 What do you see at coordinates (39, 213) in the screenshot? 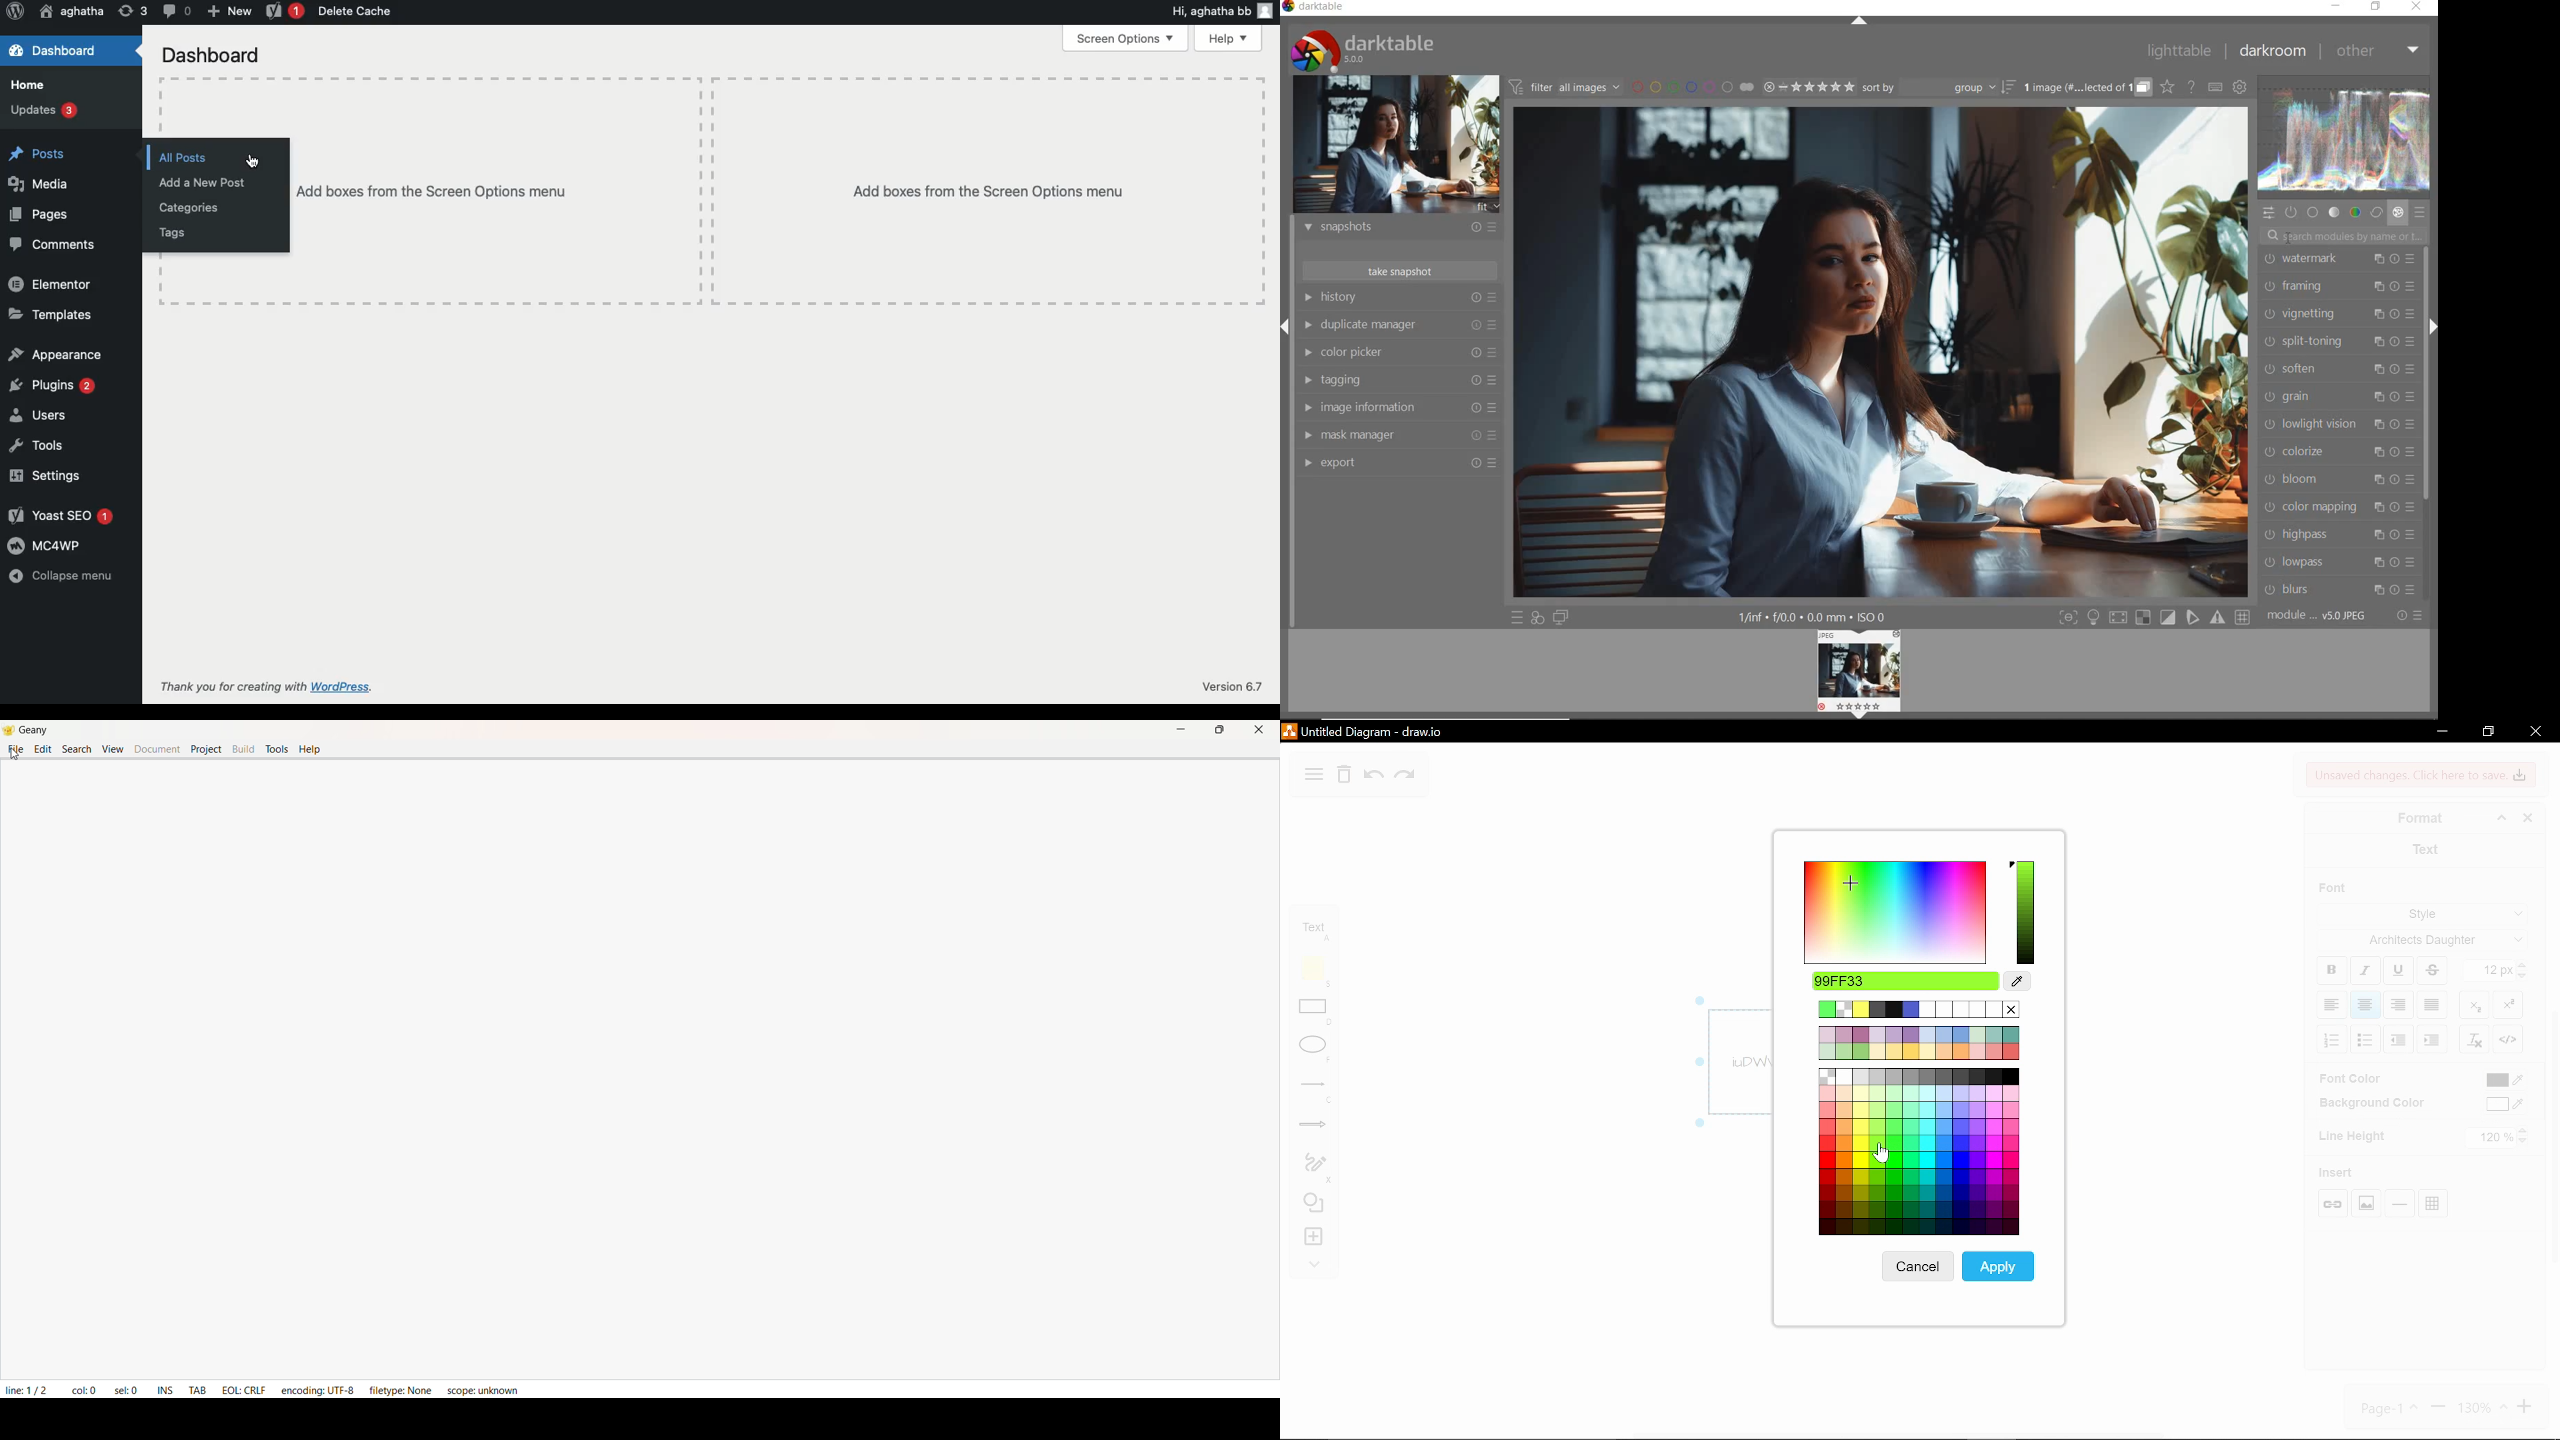
I see `Pages` at bounding box center [39, 213].